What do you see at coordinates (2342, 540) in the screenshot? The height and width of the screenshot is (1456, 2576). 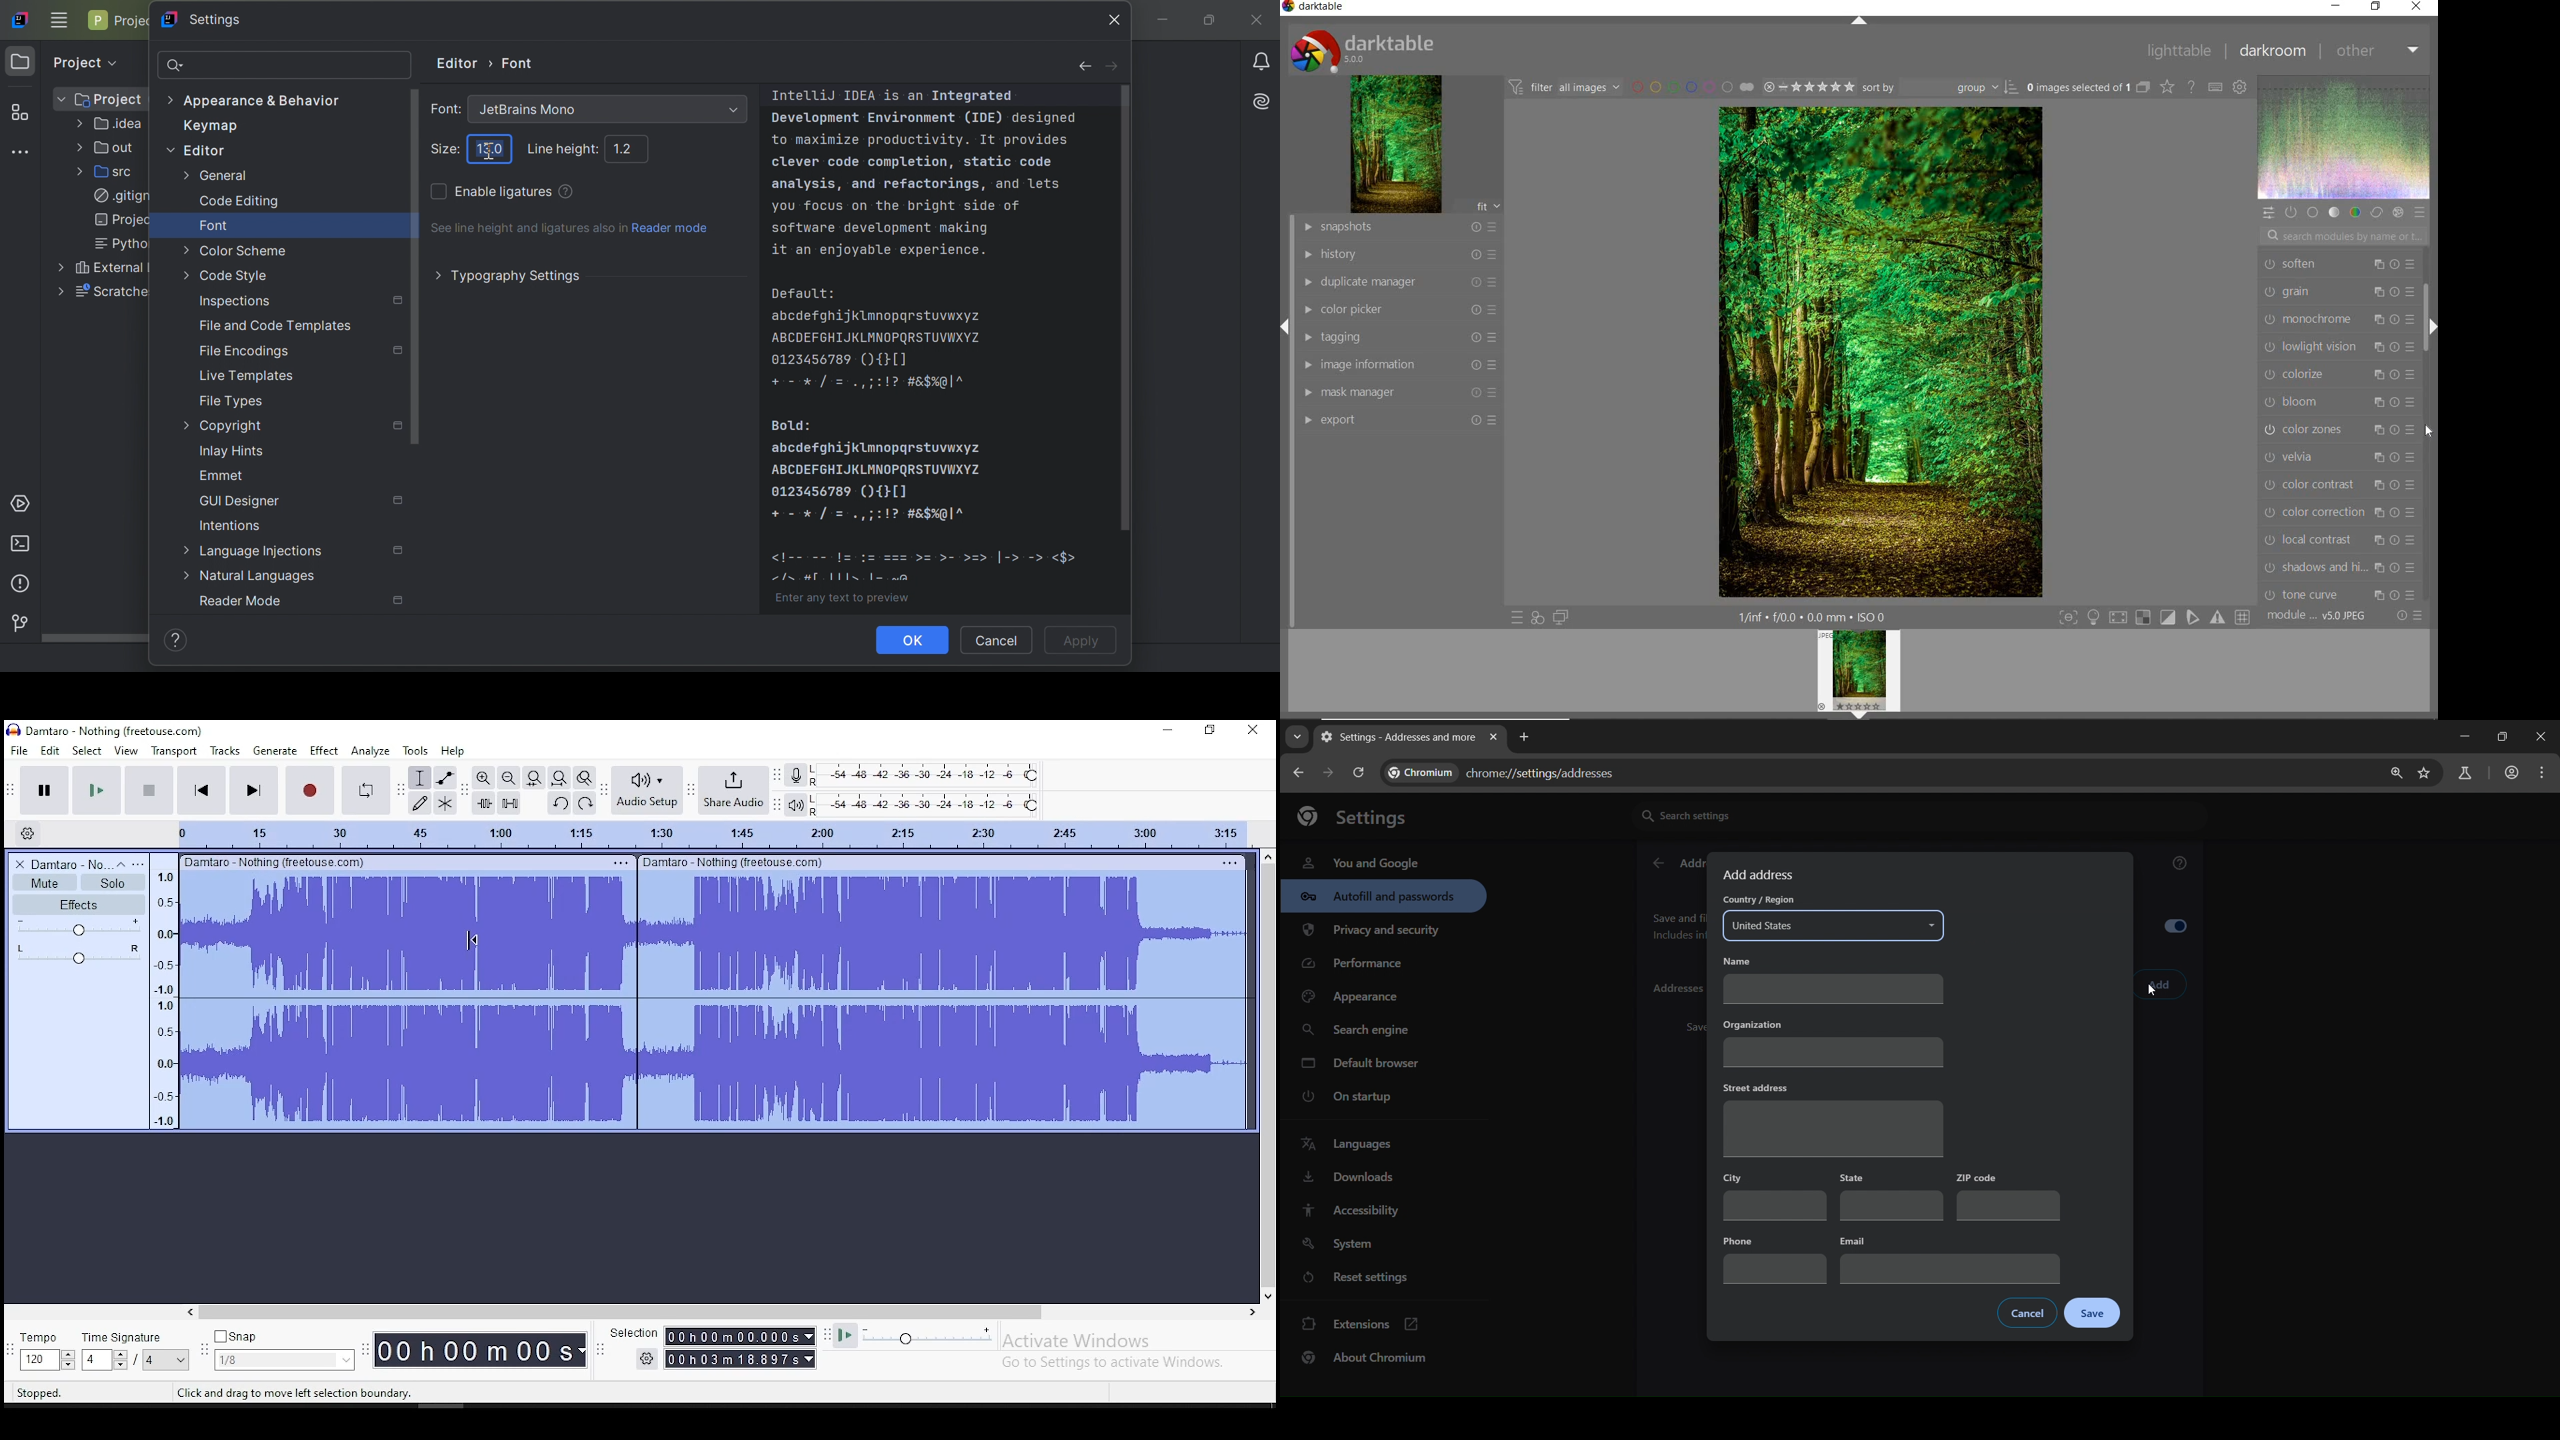 I see `local contrast` at bounding box center [2342, 540].